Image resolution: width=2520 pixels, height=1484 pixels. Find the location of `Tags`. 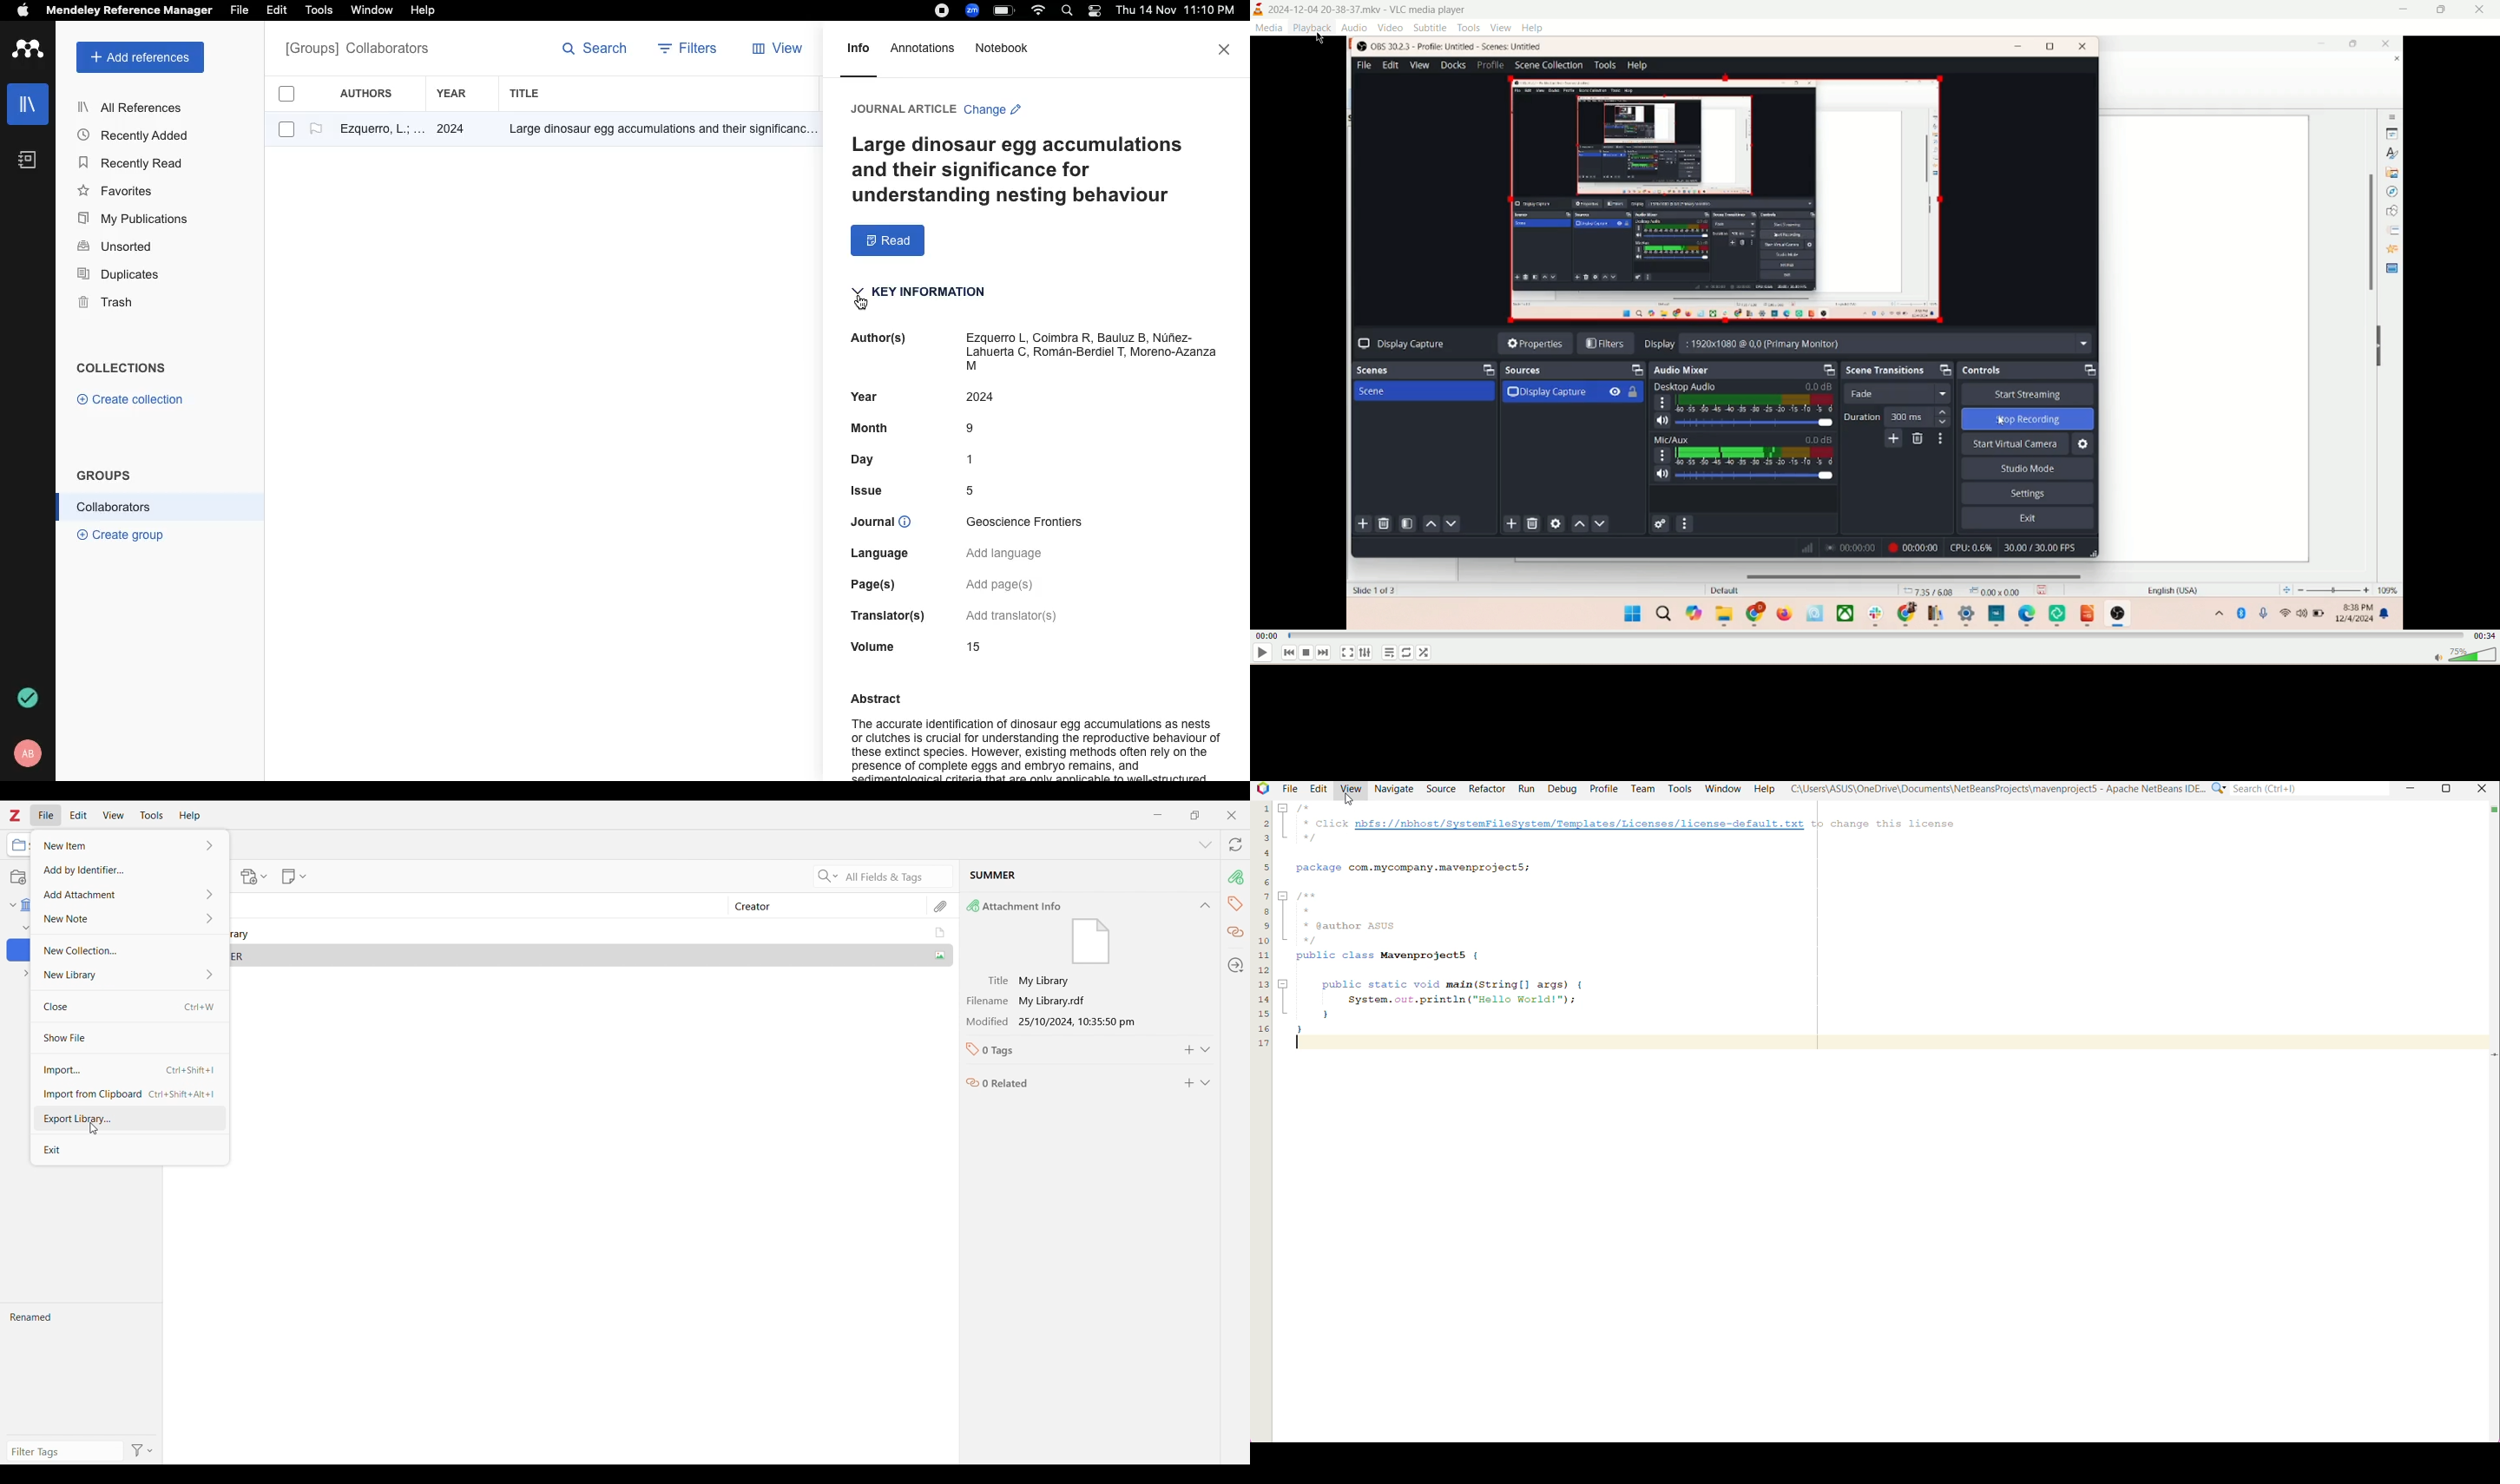

Tags is located at coordinates (1237, 903).